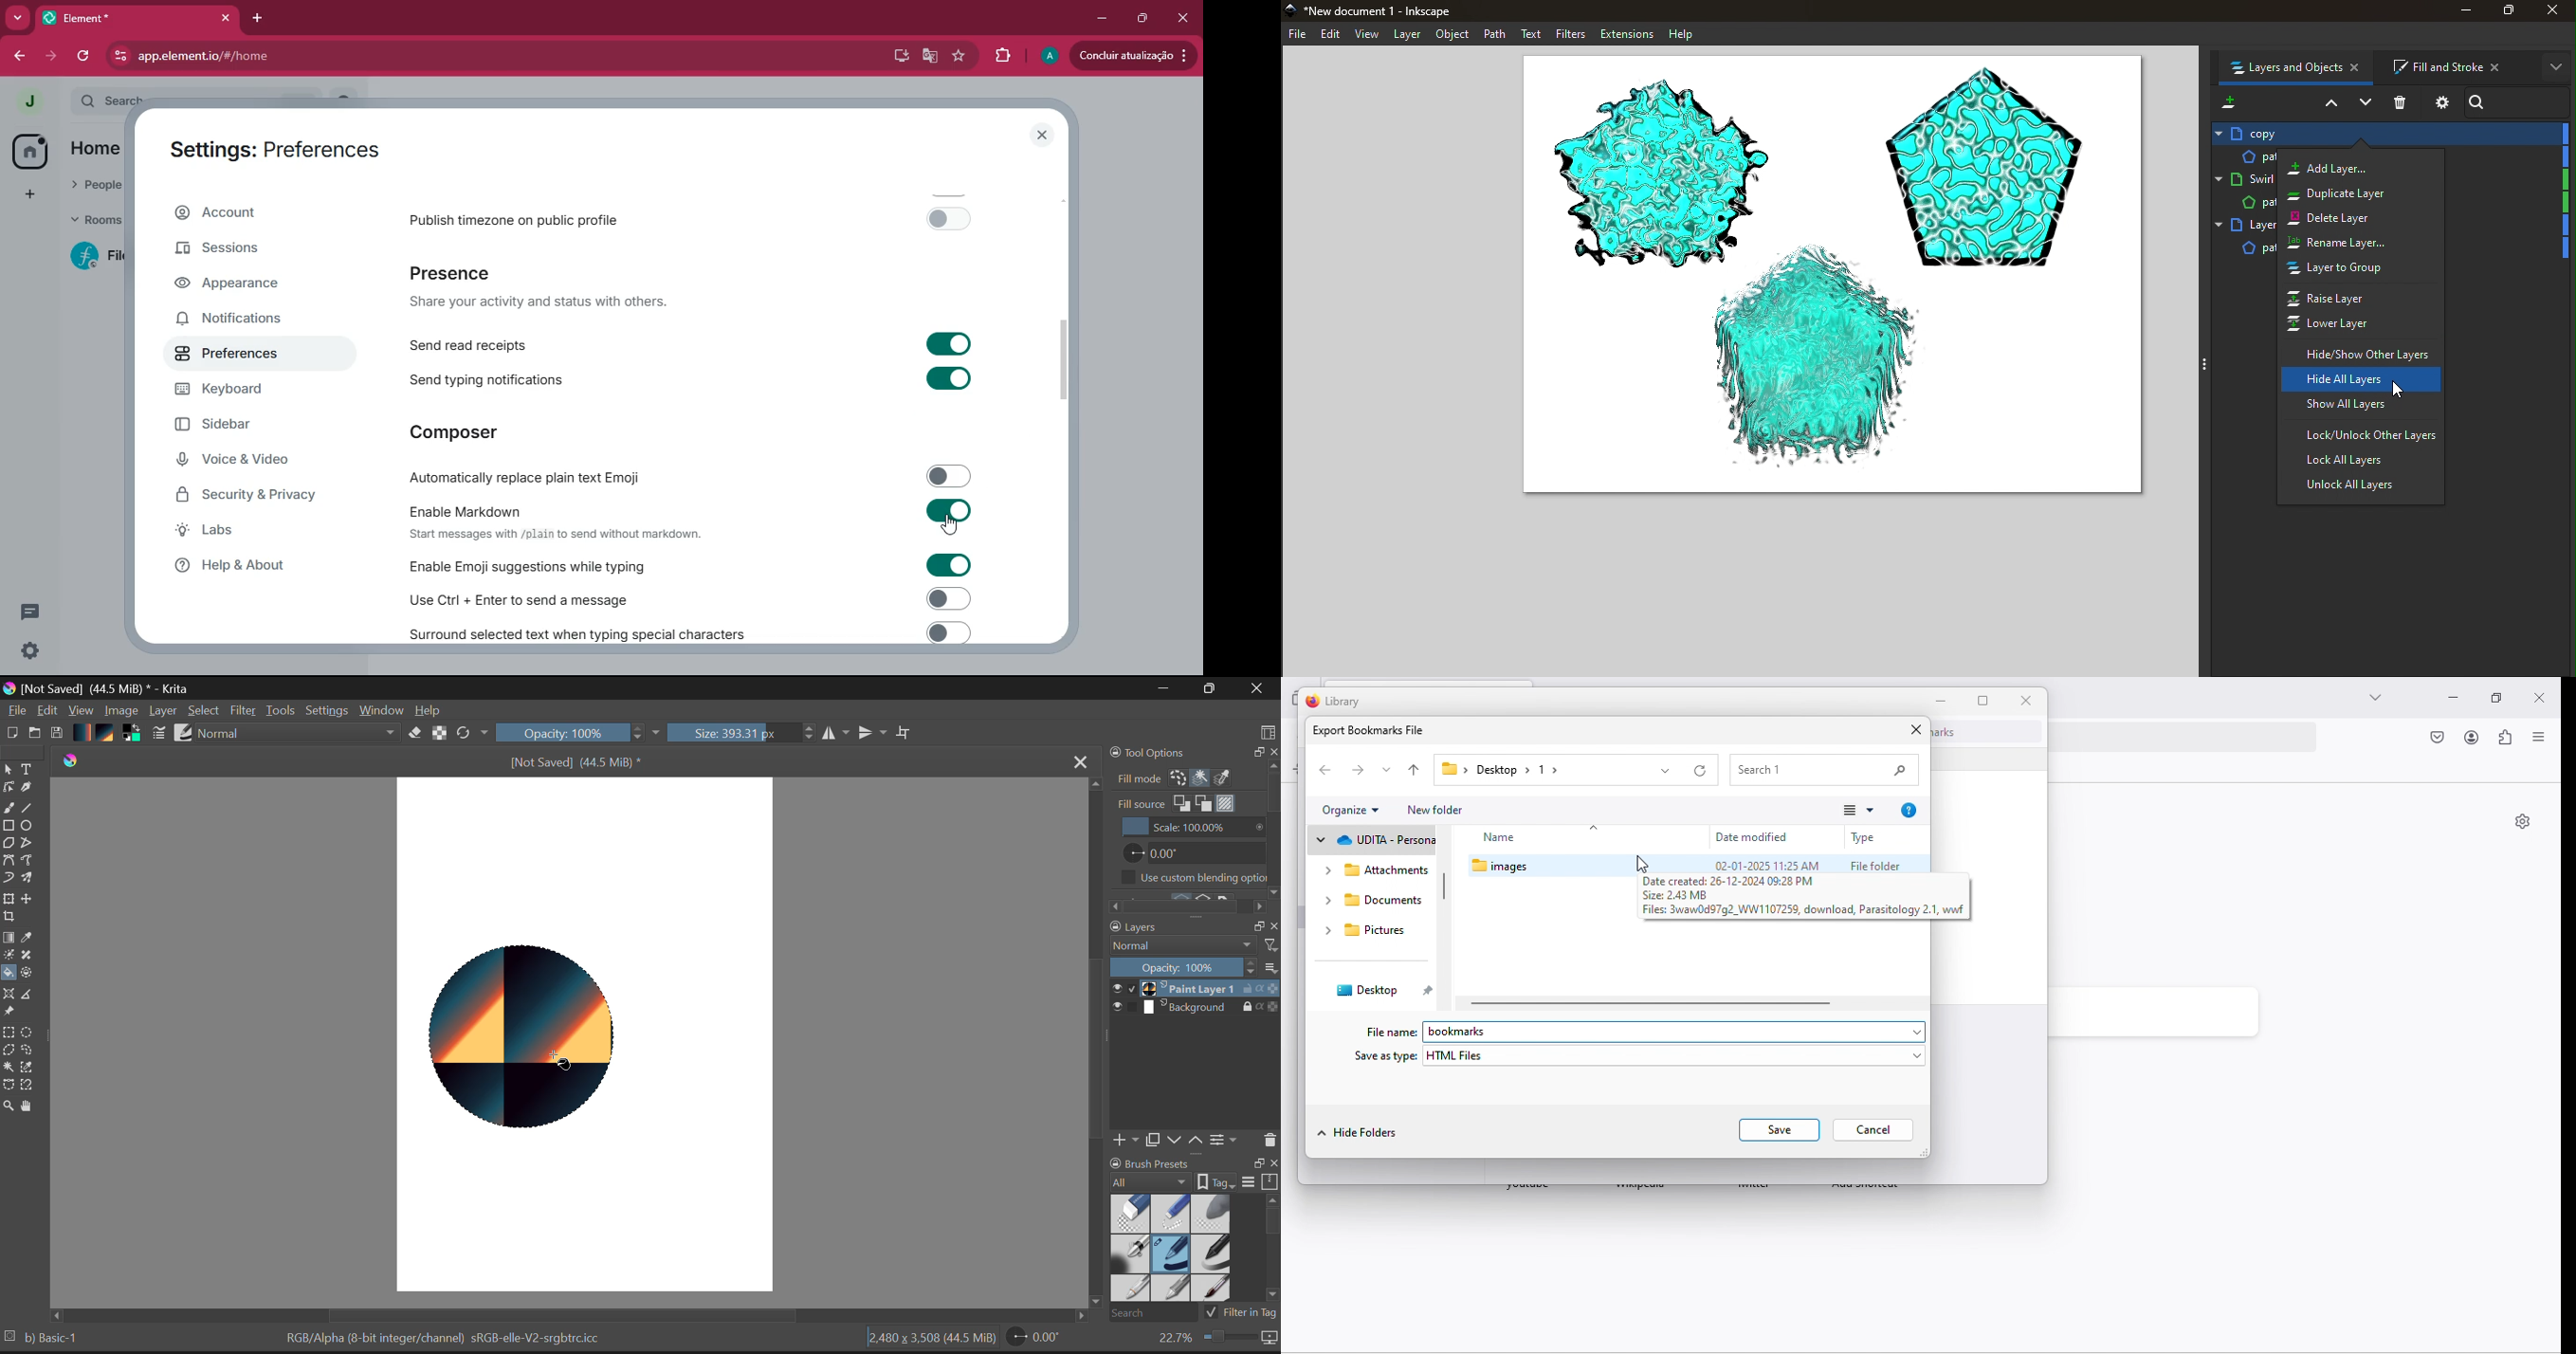 The height and width of the screenshot is (1372, 2576). Describe the element at coordinates (1227, 803) in the screenshot. I see `Fill Source Pattern Selected` at that location.